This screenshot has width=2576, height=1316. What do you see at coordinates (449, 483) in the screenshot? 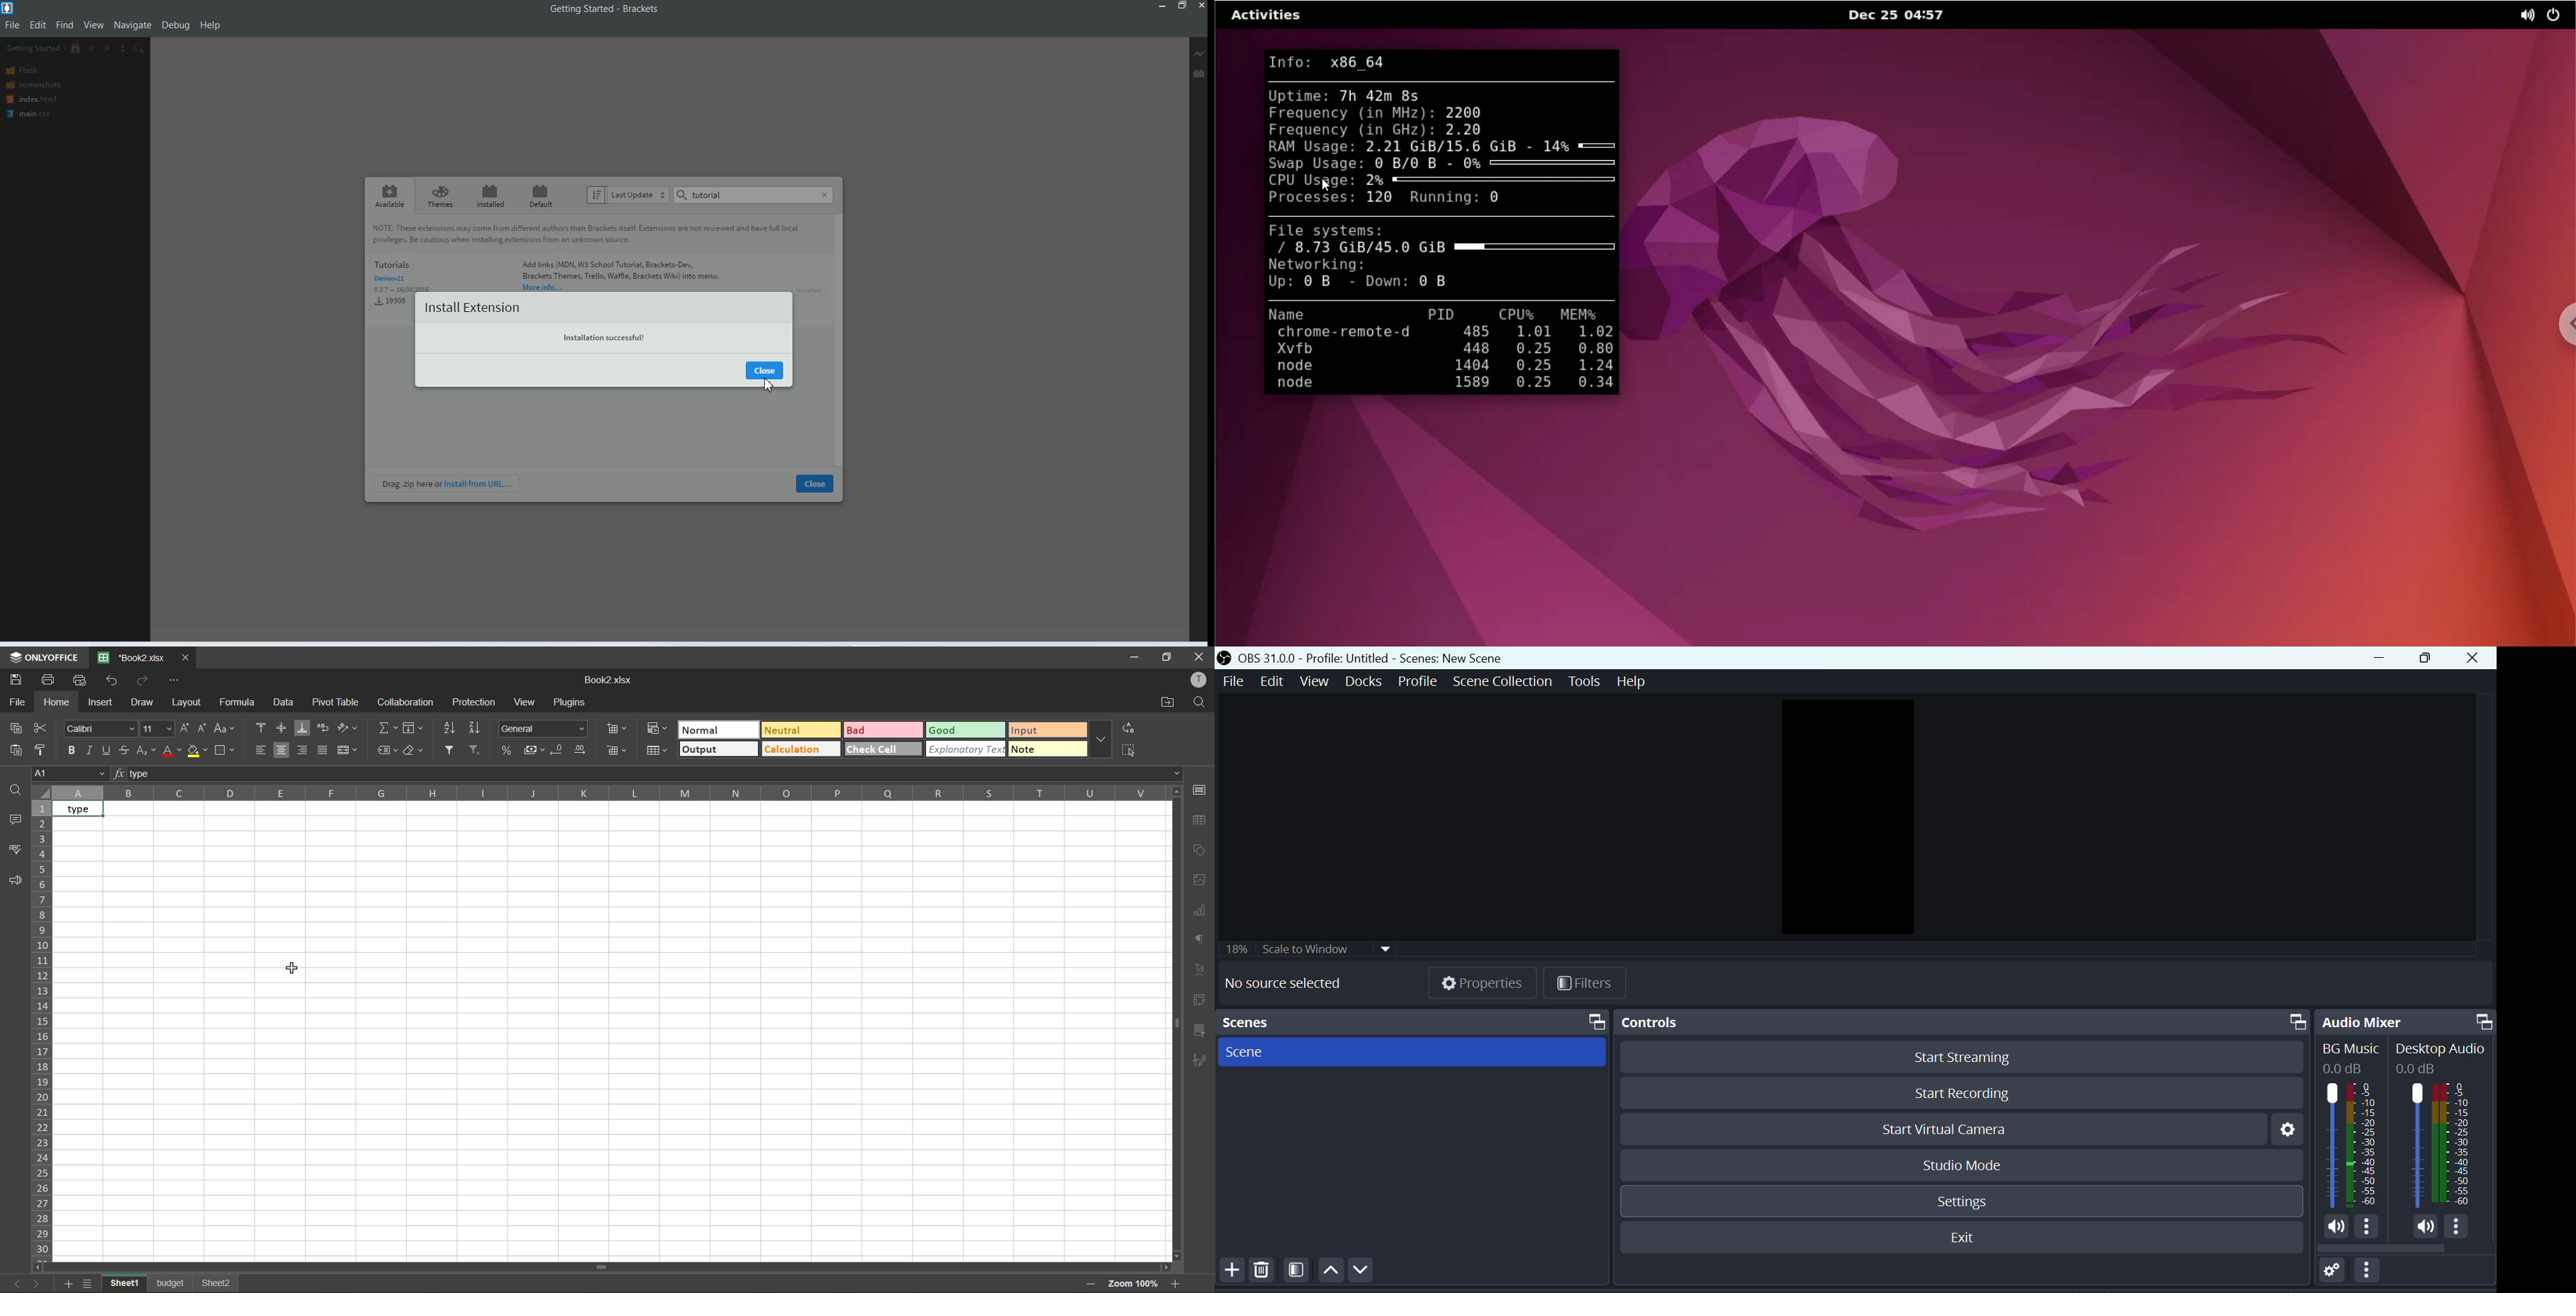
I see `Install from URL` at bounding box center [449, 483].